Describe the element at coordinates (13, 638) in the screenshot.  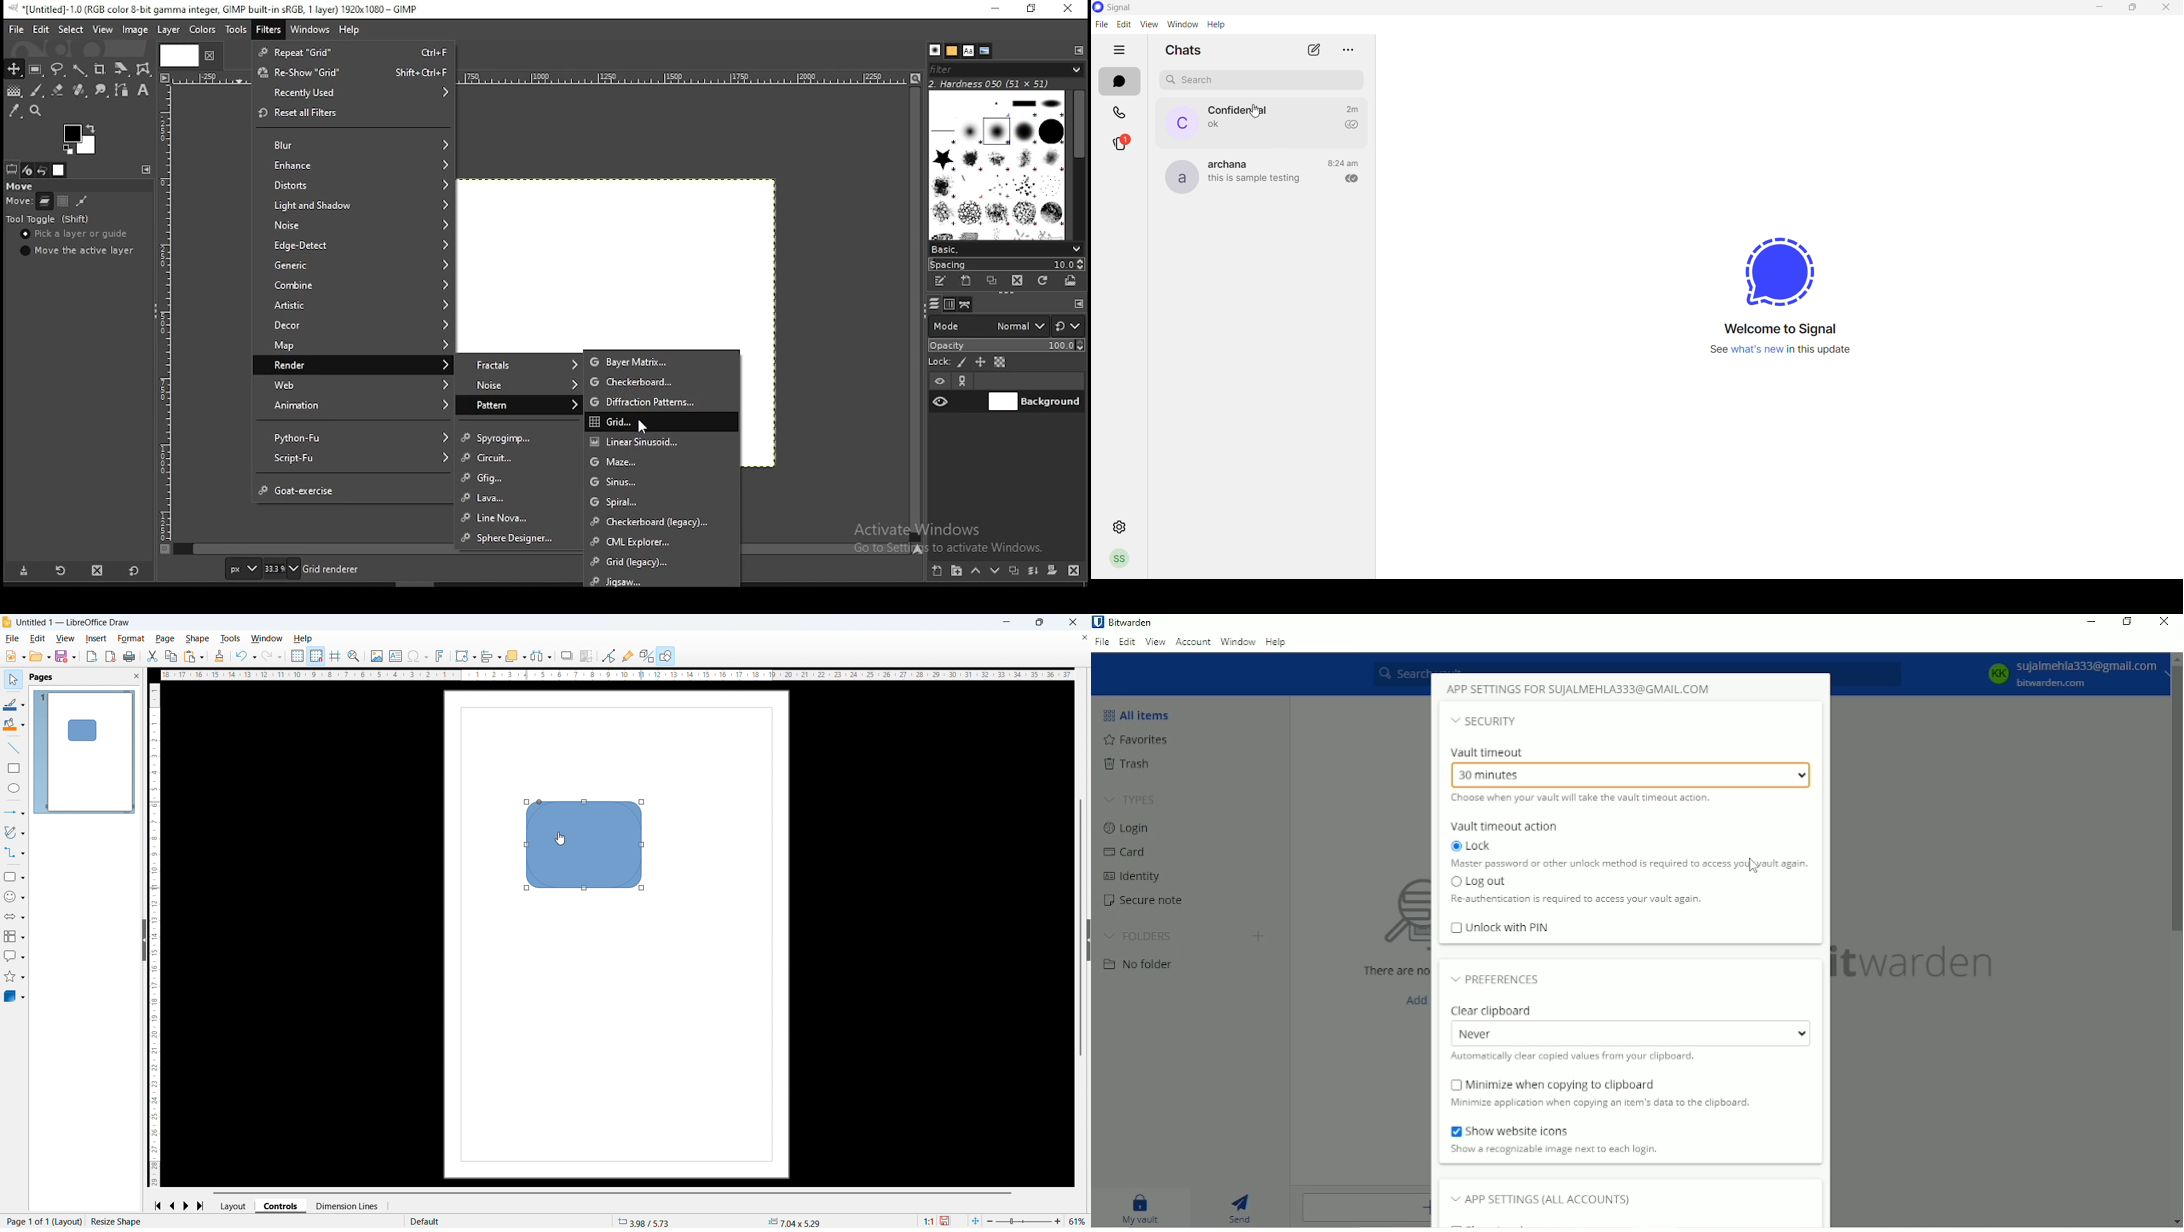
I see `File ` at that location.